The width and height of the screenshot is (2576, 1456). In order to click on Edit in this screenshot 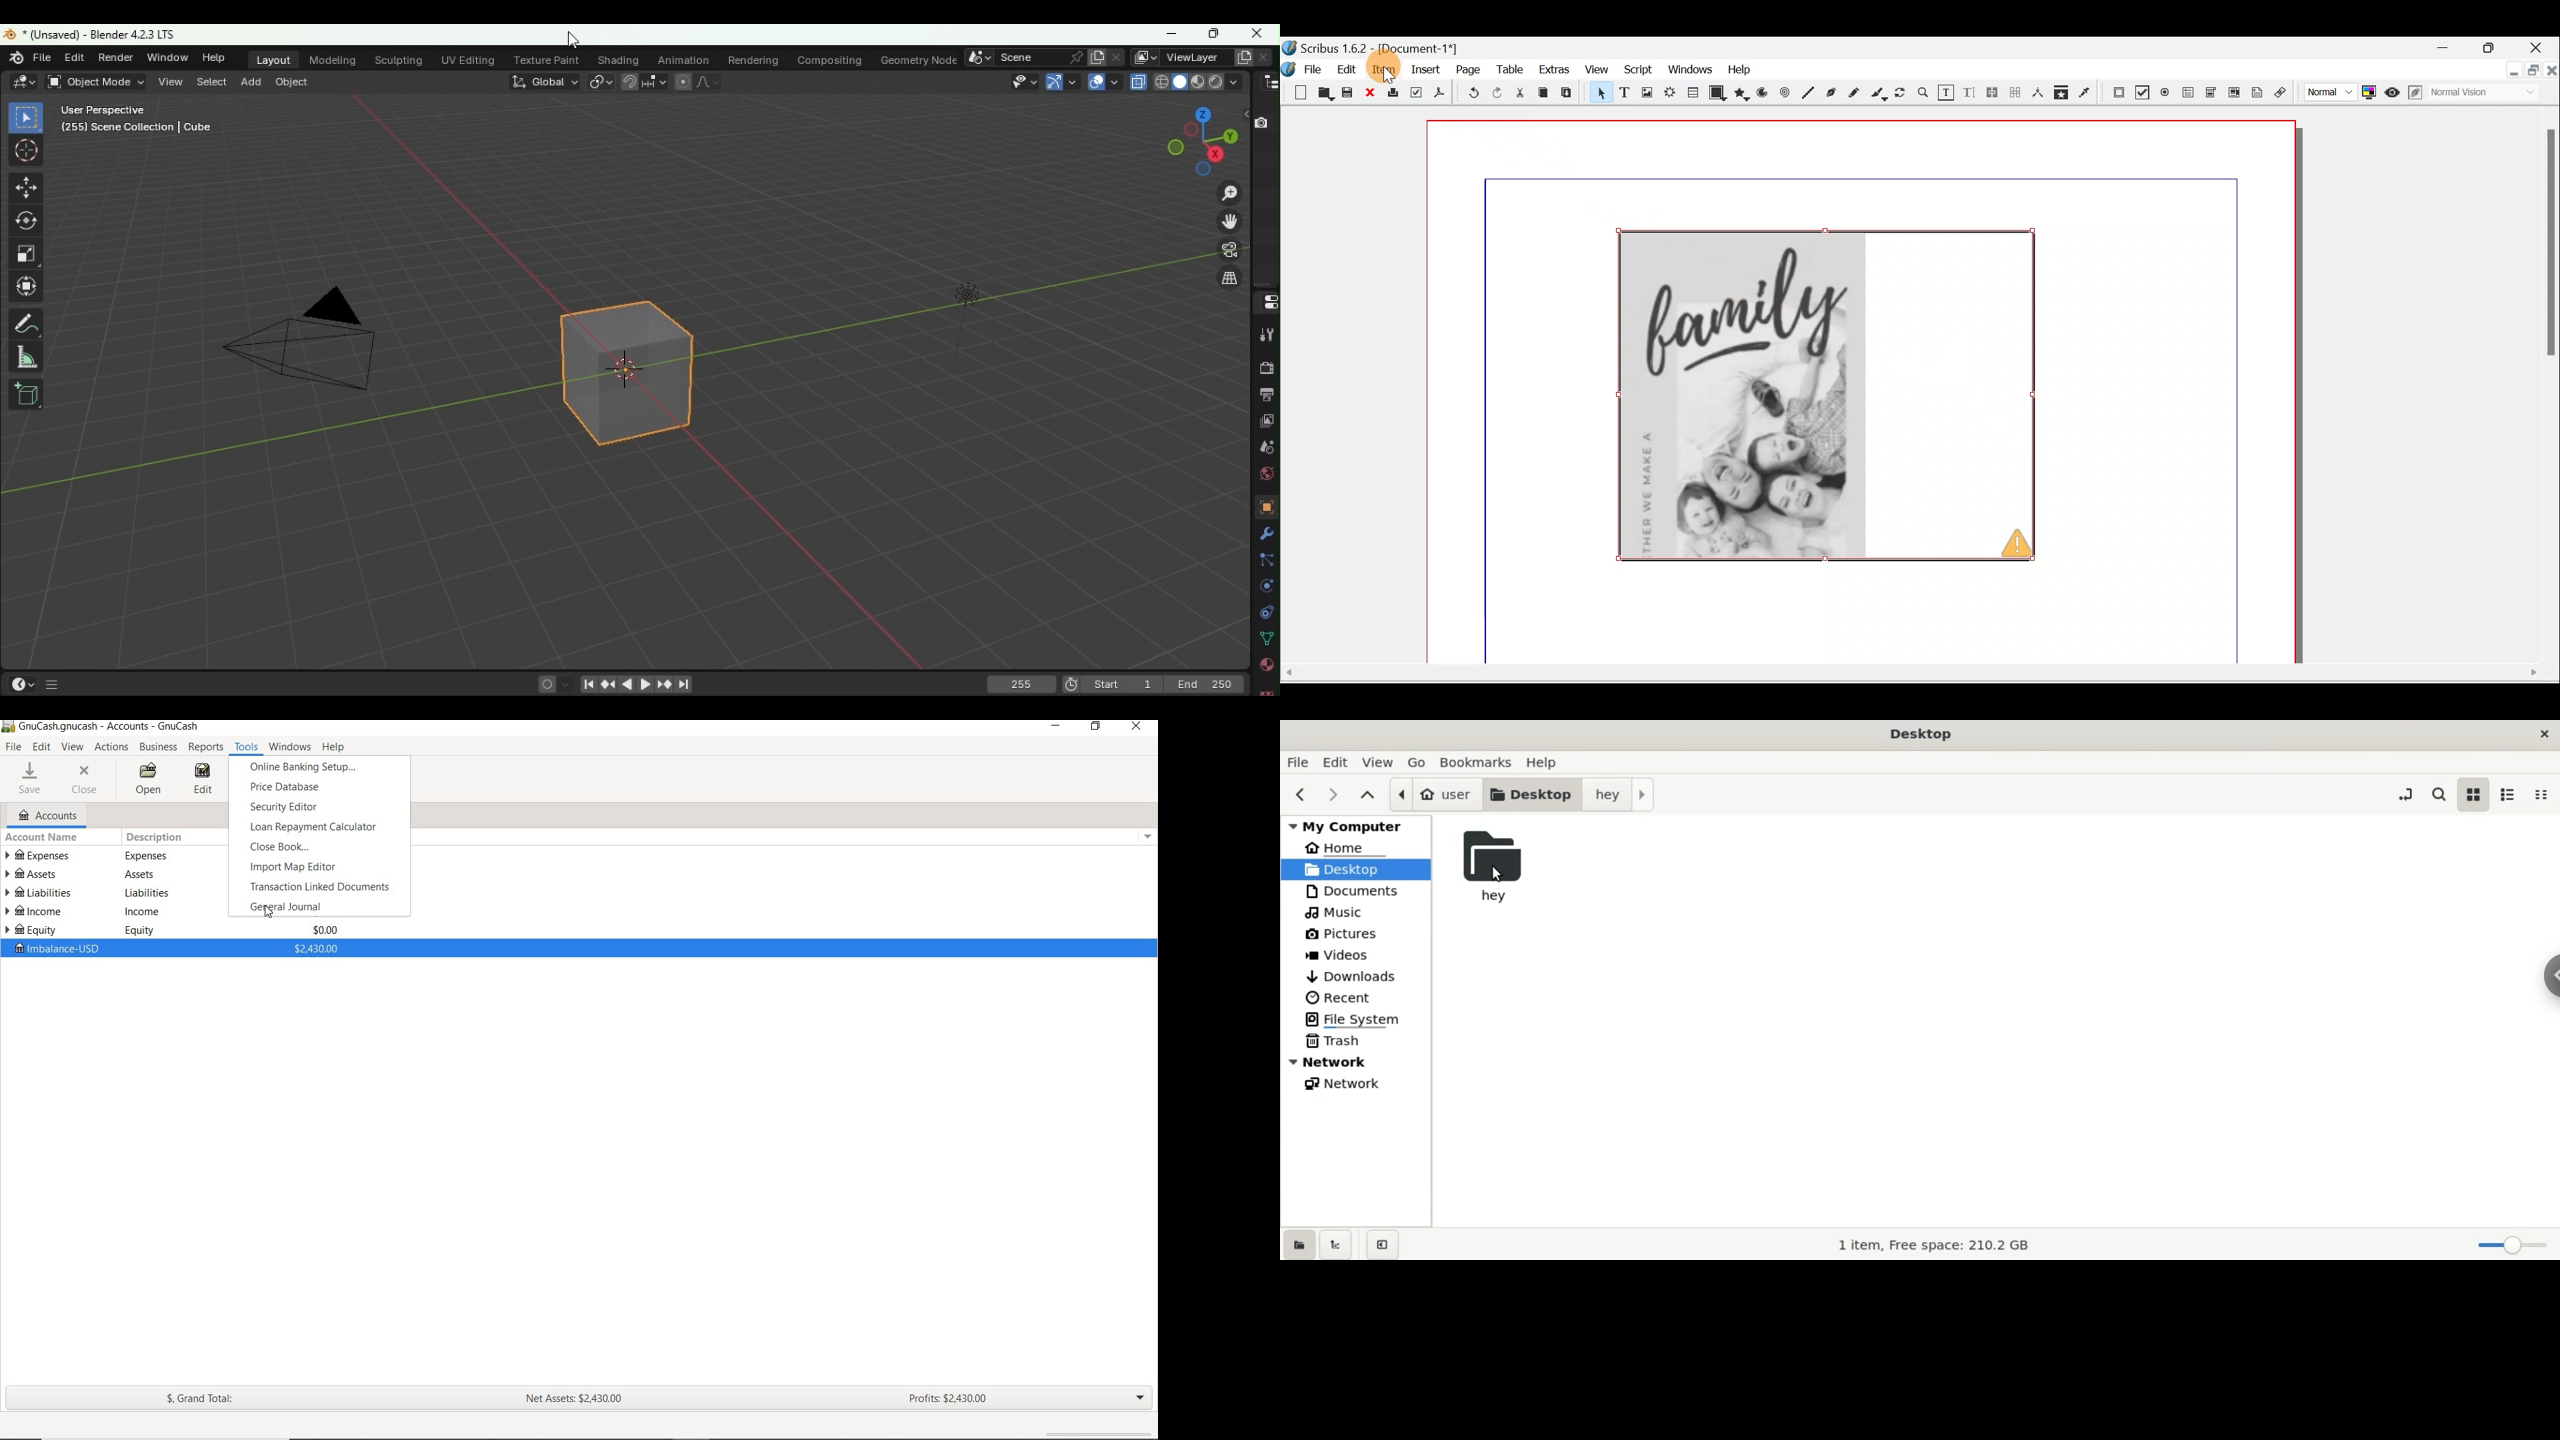, I will do `click(1346, 71)`.